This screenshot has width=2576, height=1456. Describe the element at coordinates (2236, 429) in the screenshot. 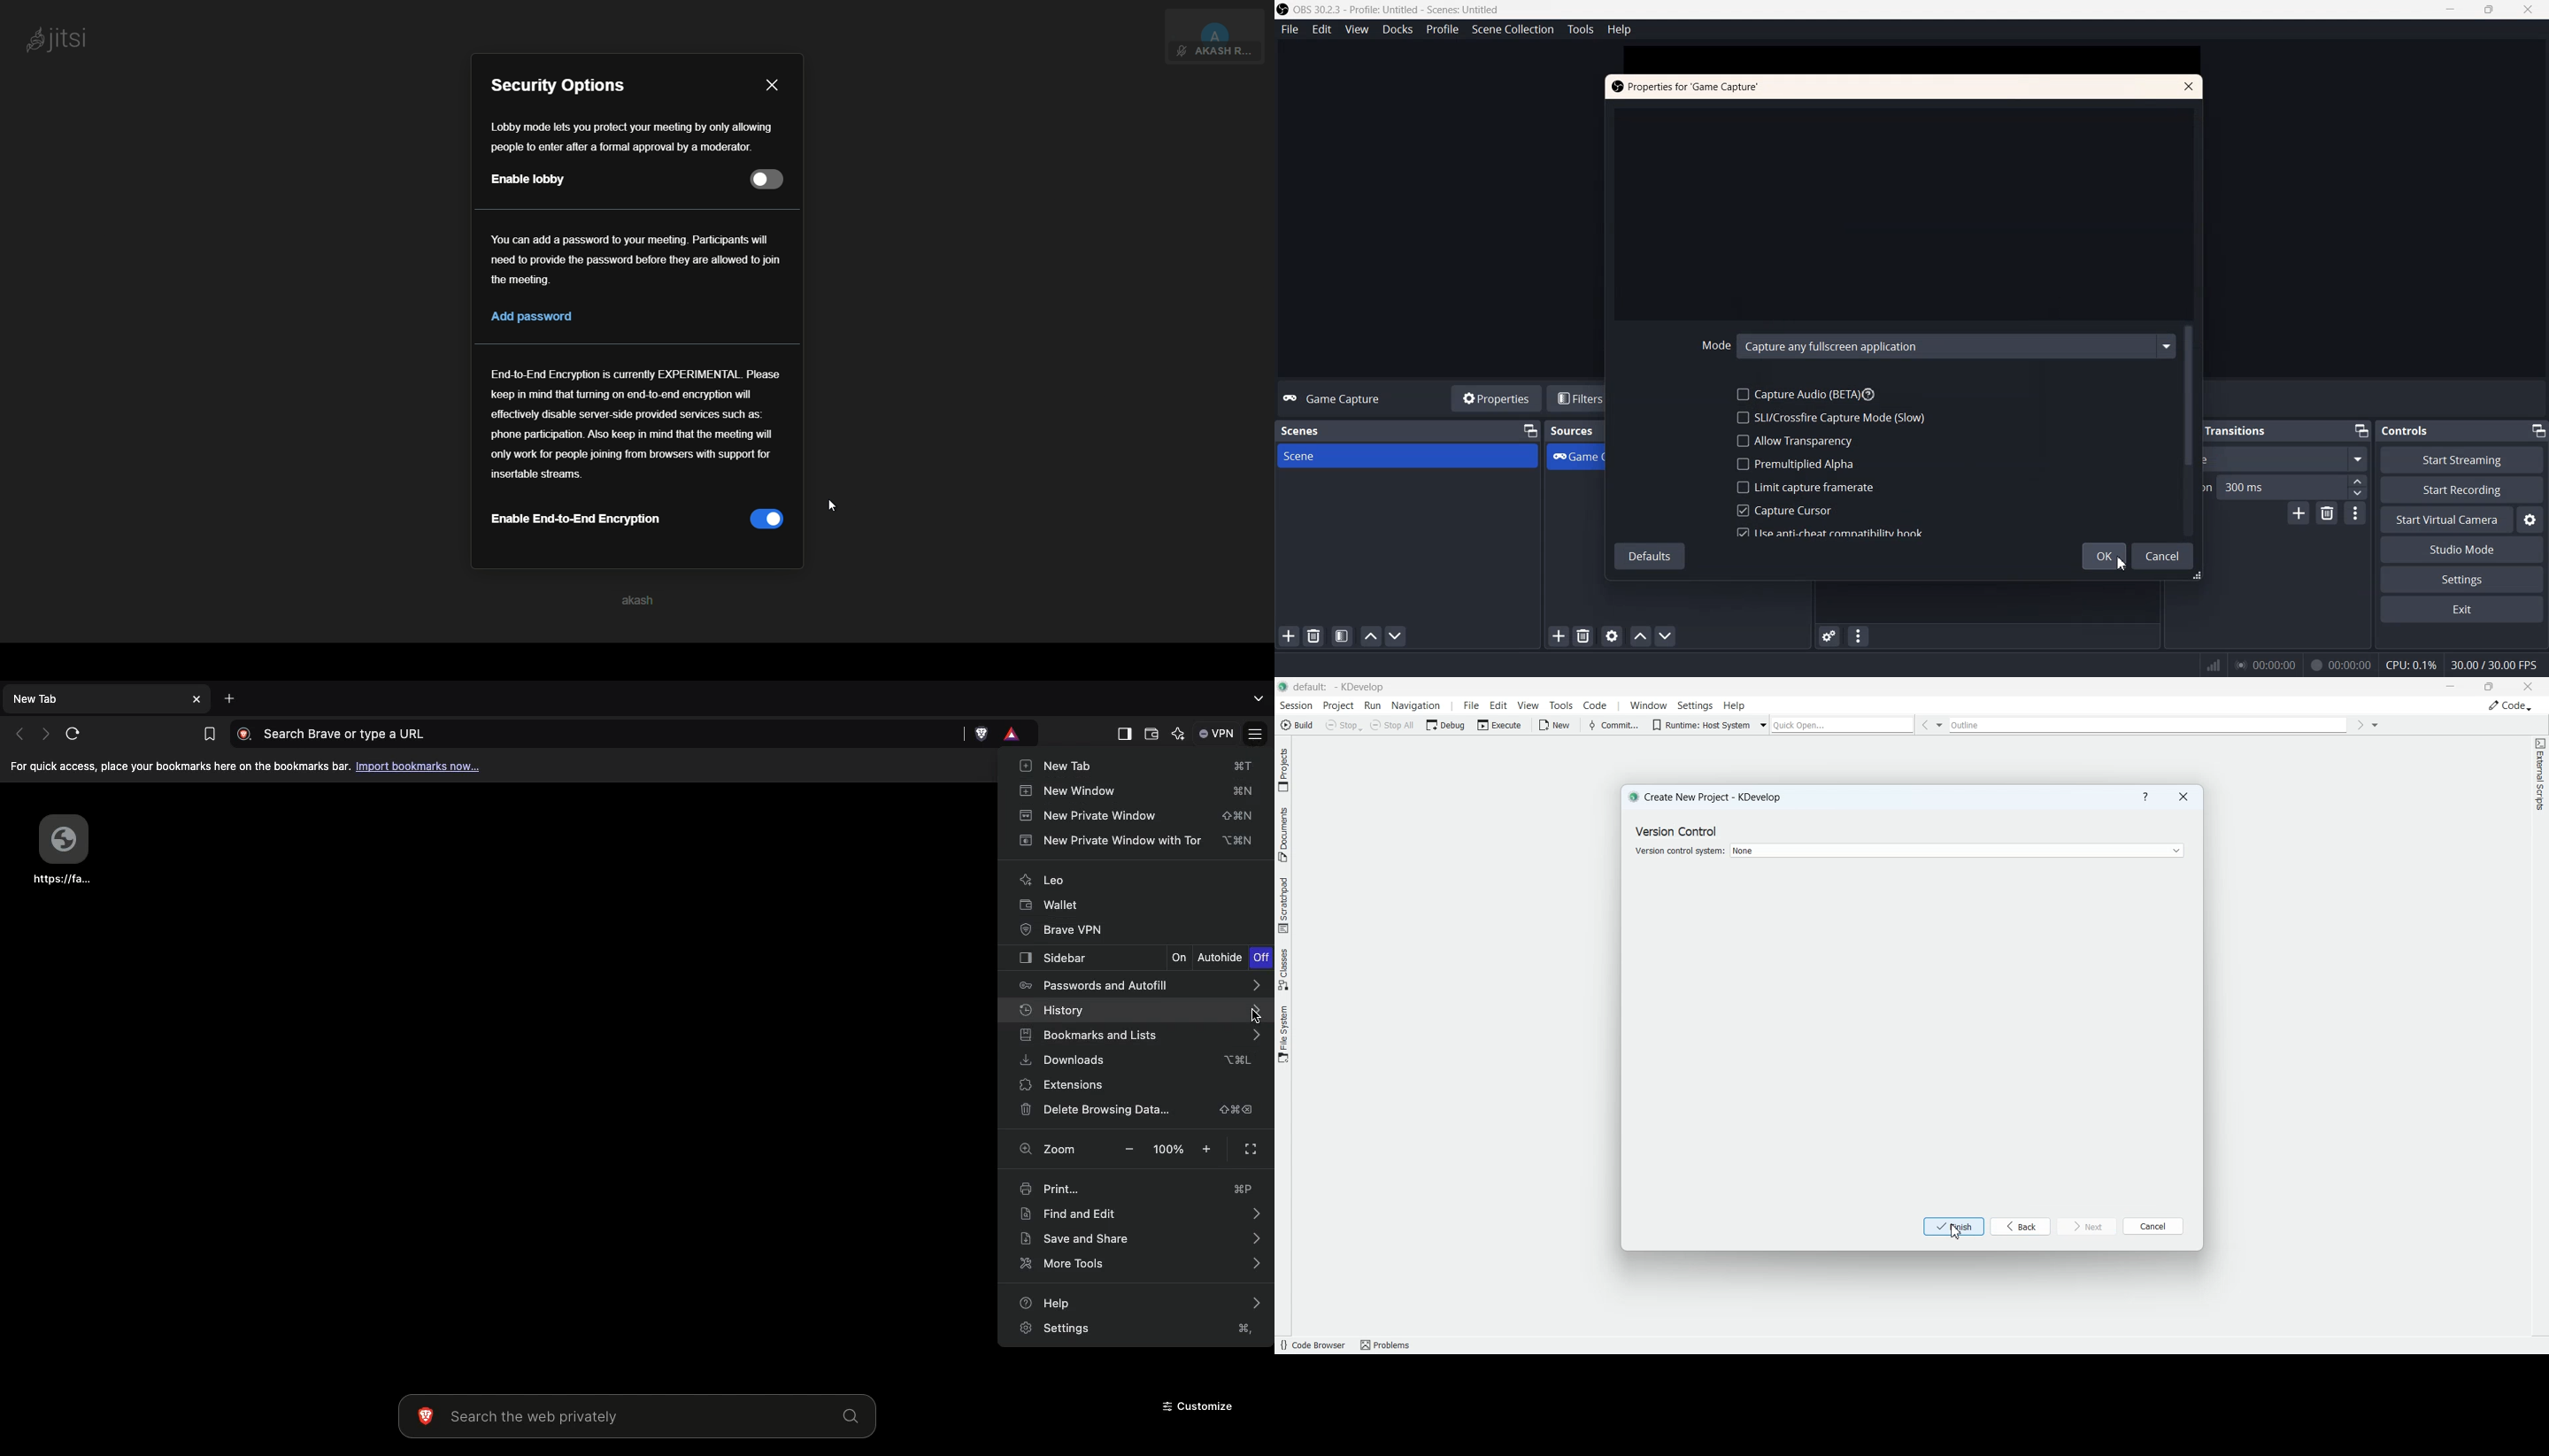

I see `Text` at that location.